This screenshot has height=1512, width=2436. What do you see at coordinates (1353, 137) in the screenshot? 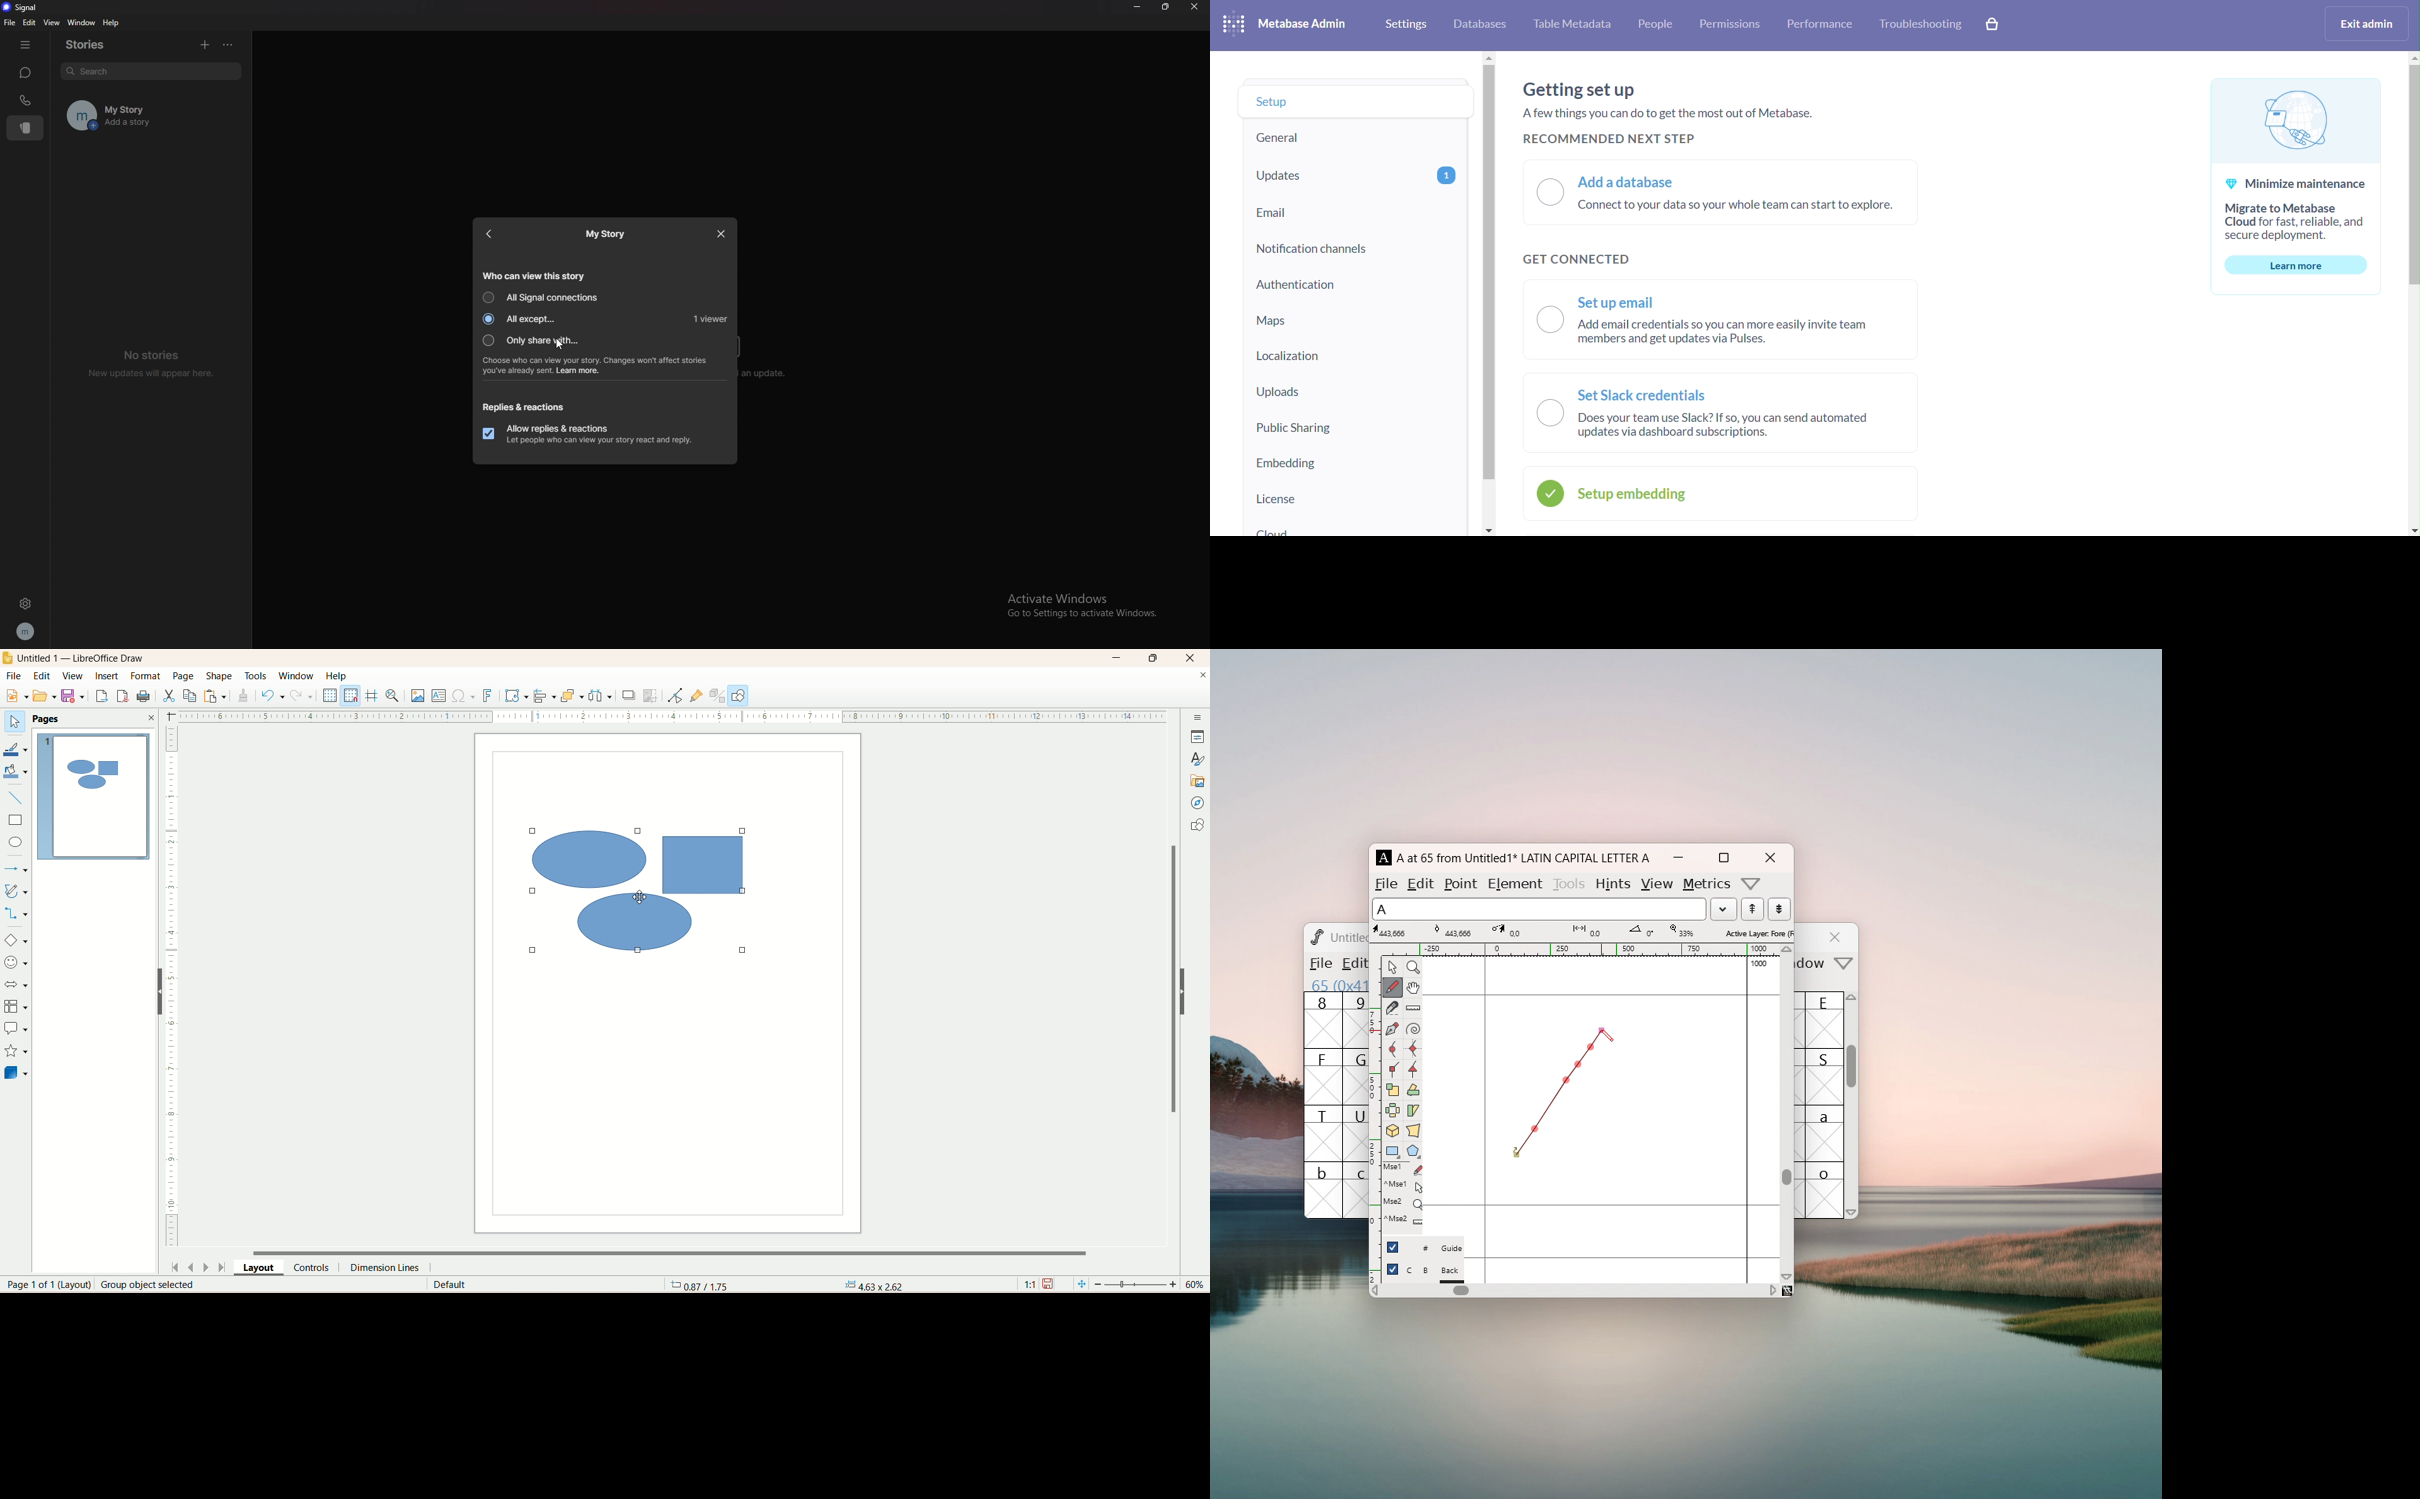
I see `geneal` at bounding box center [1353, 137].